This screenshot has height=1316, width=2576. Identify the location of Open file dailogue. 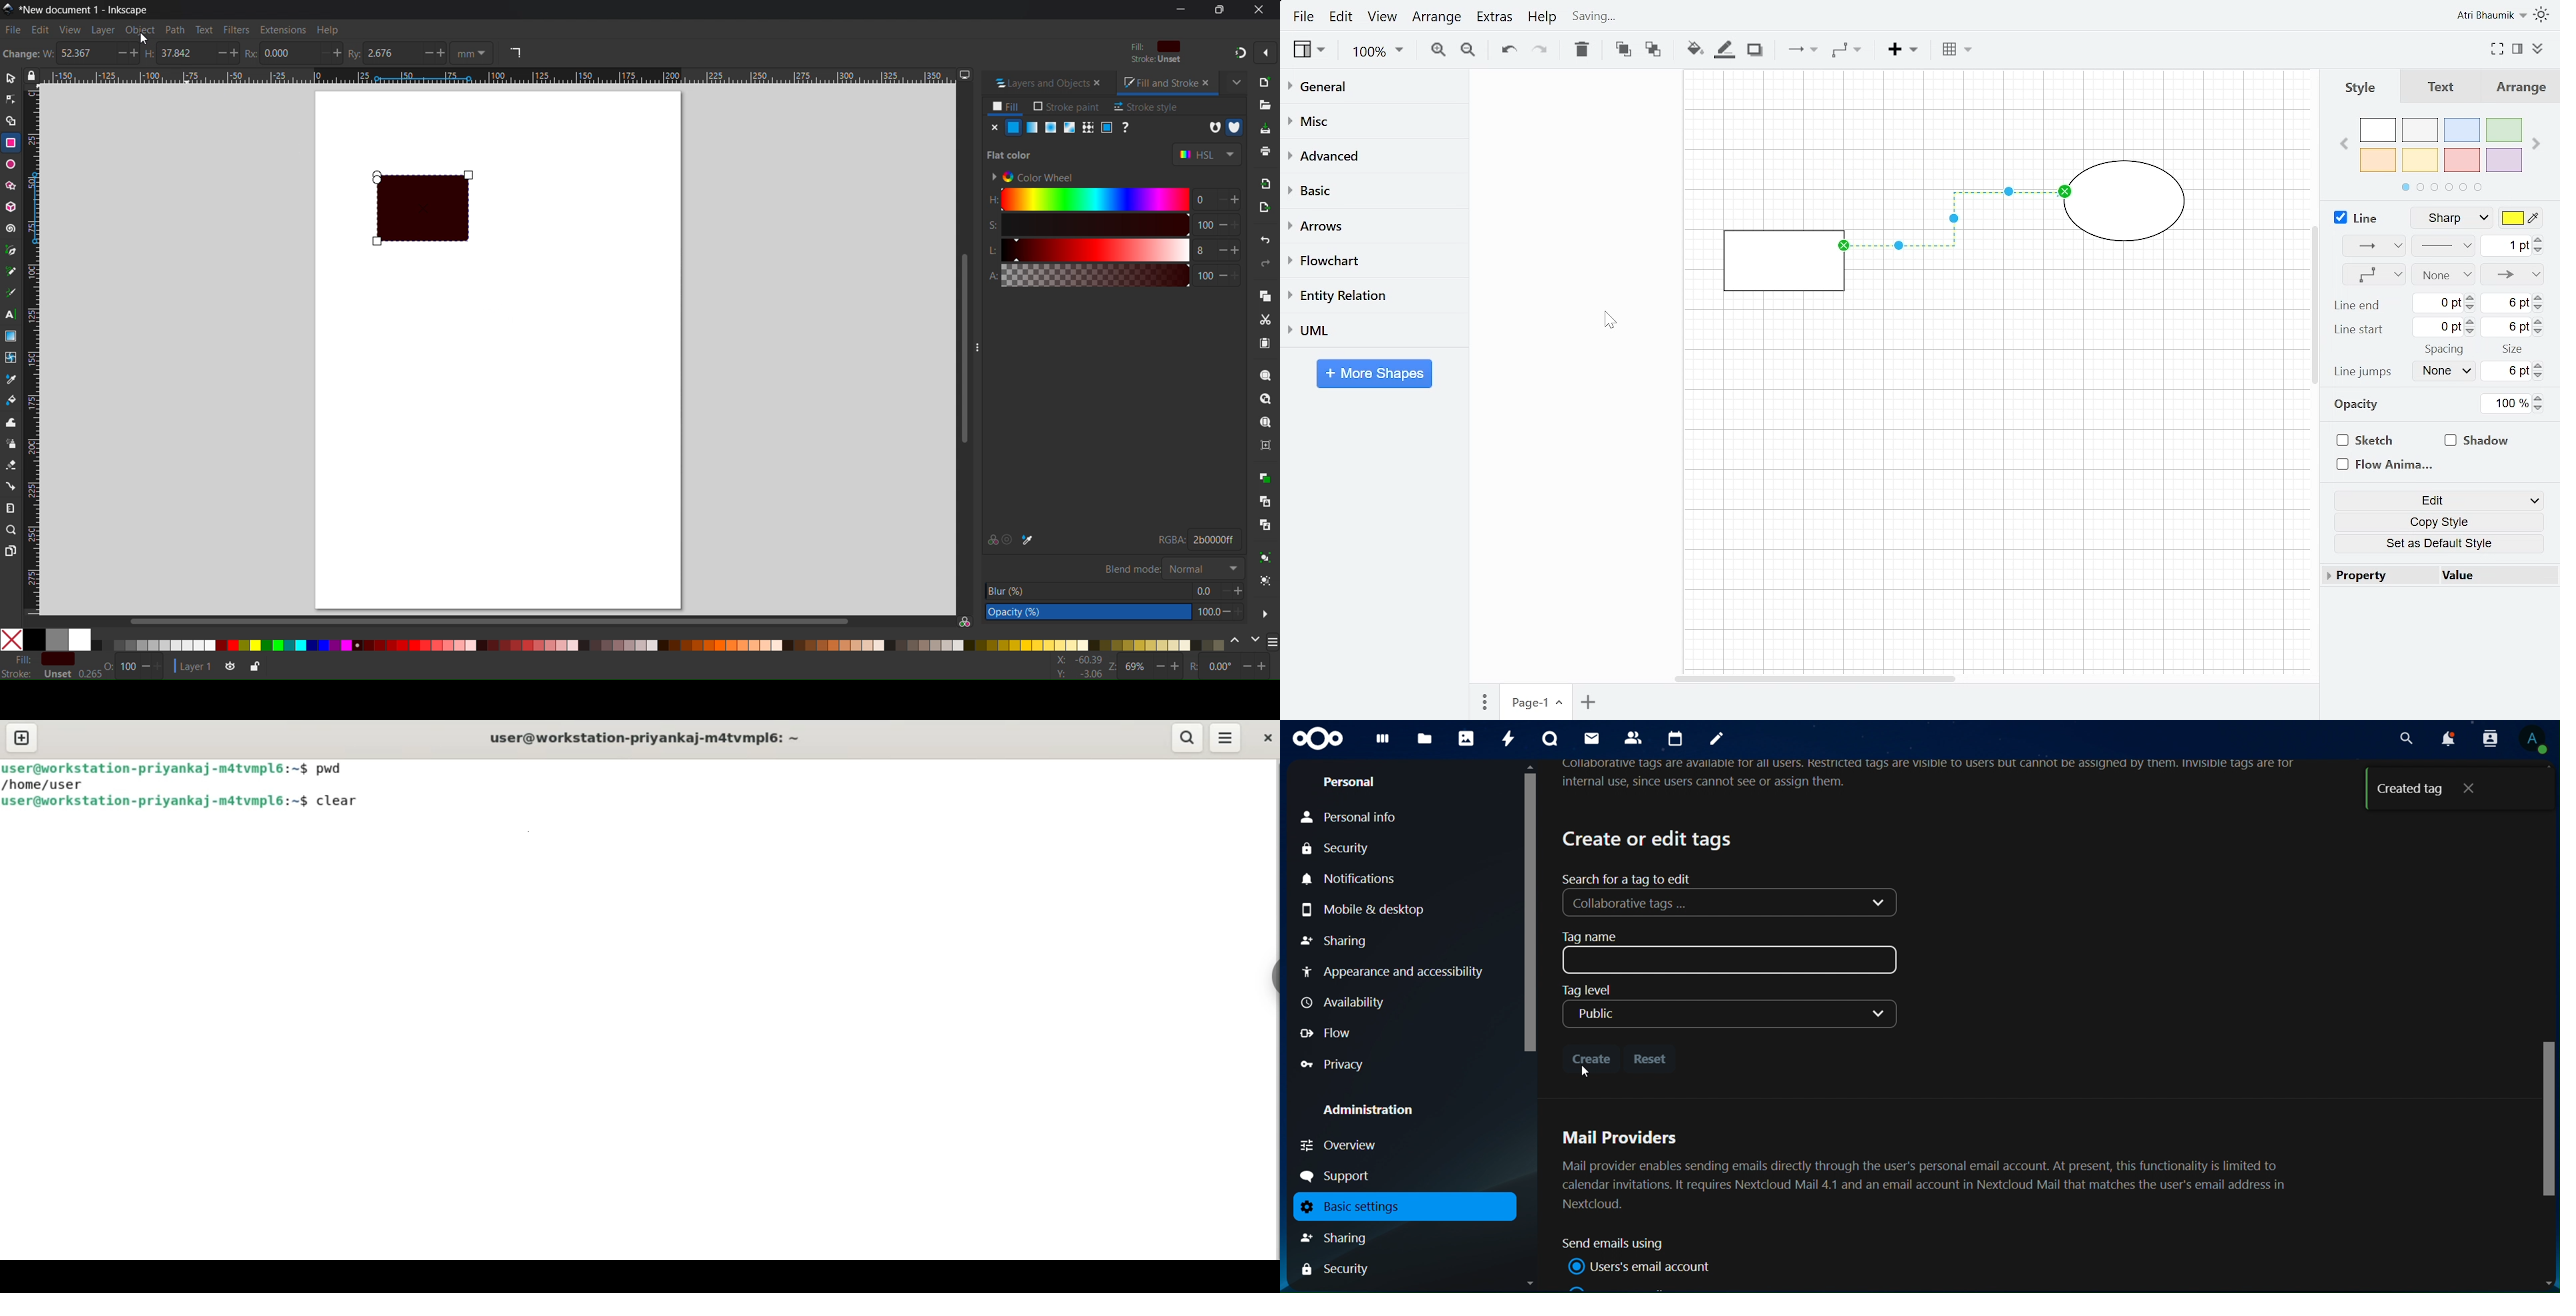
(1265, 103).